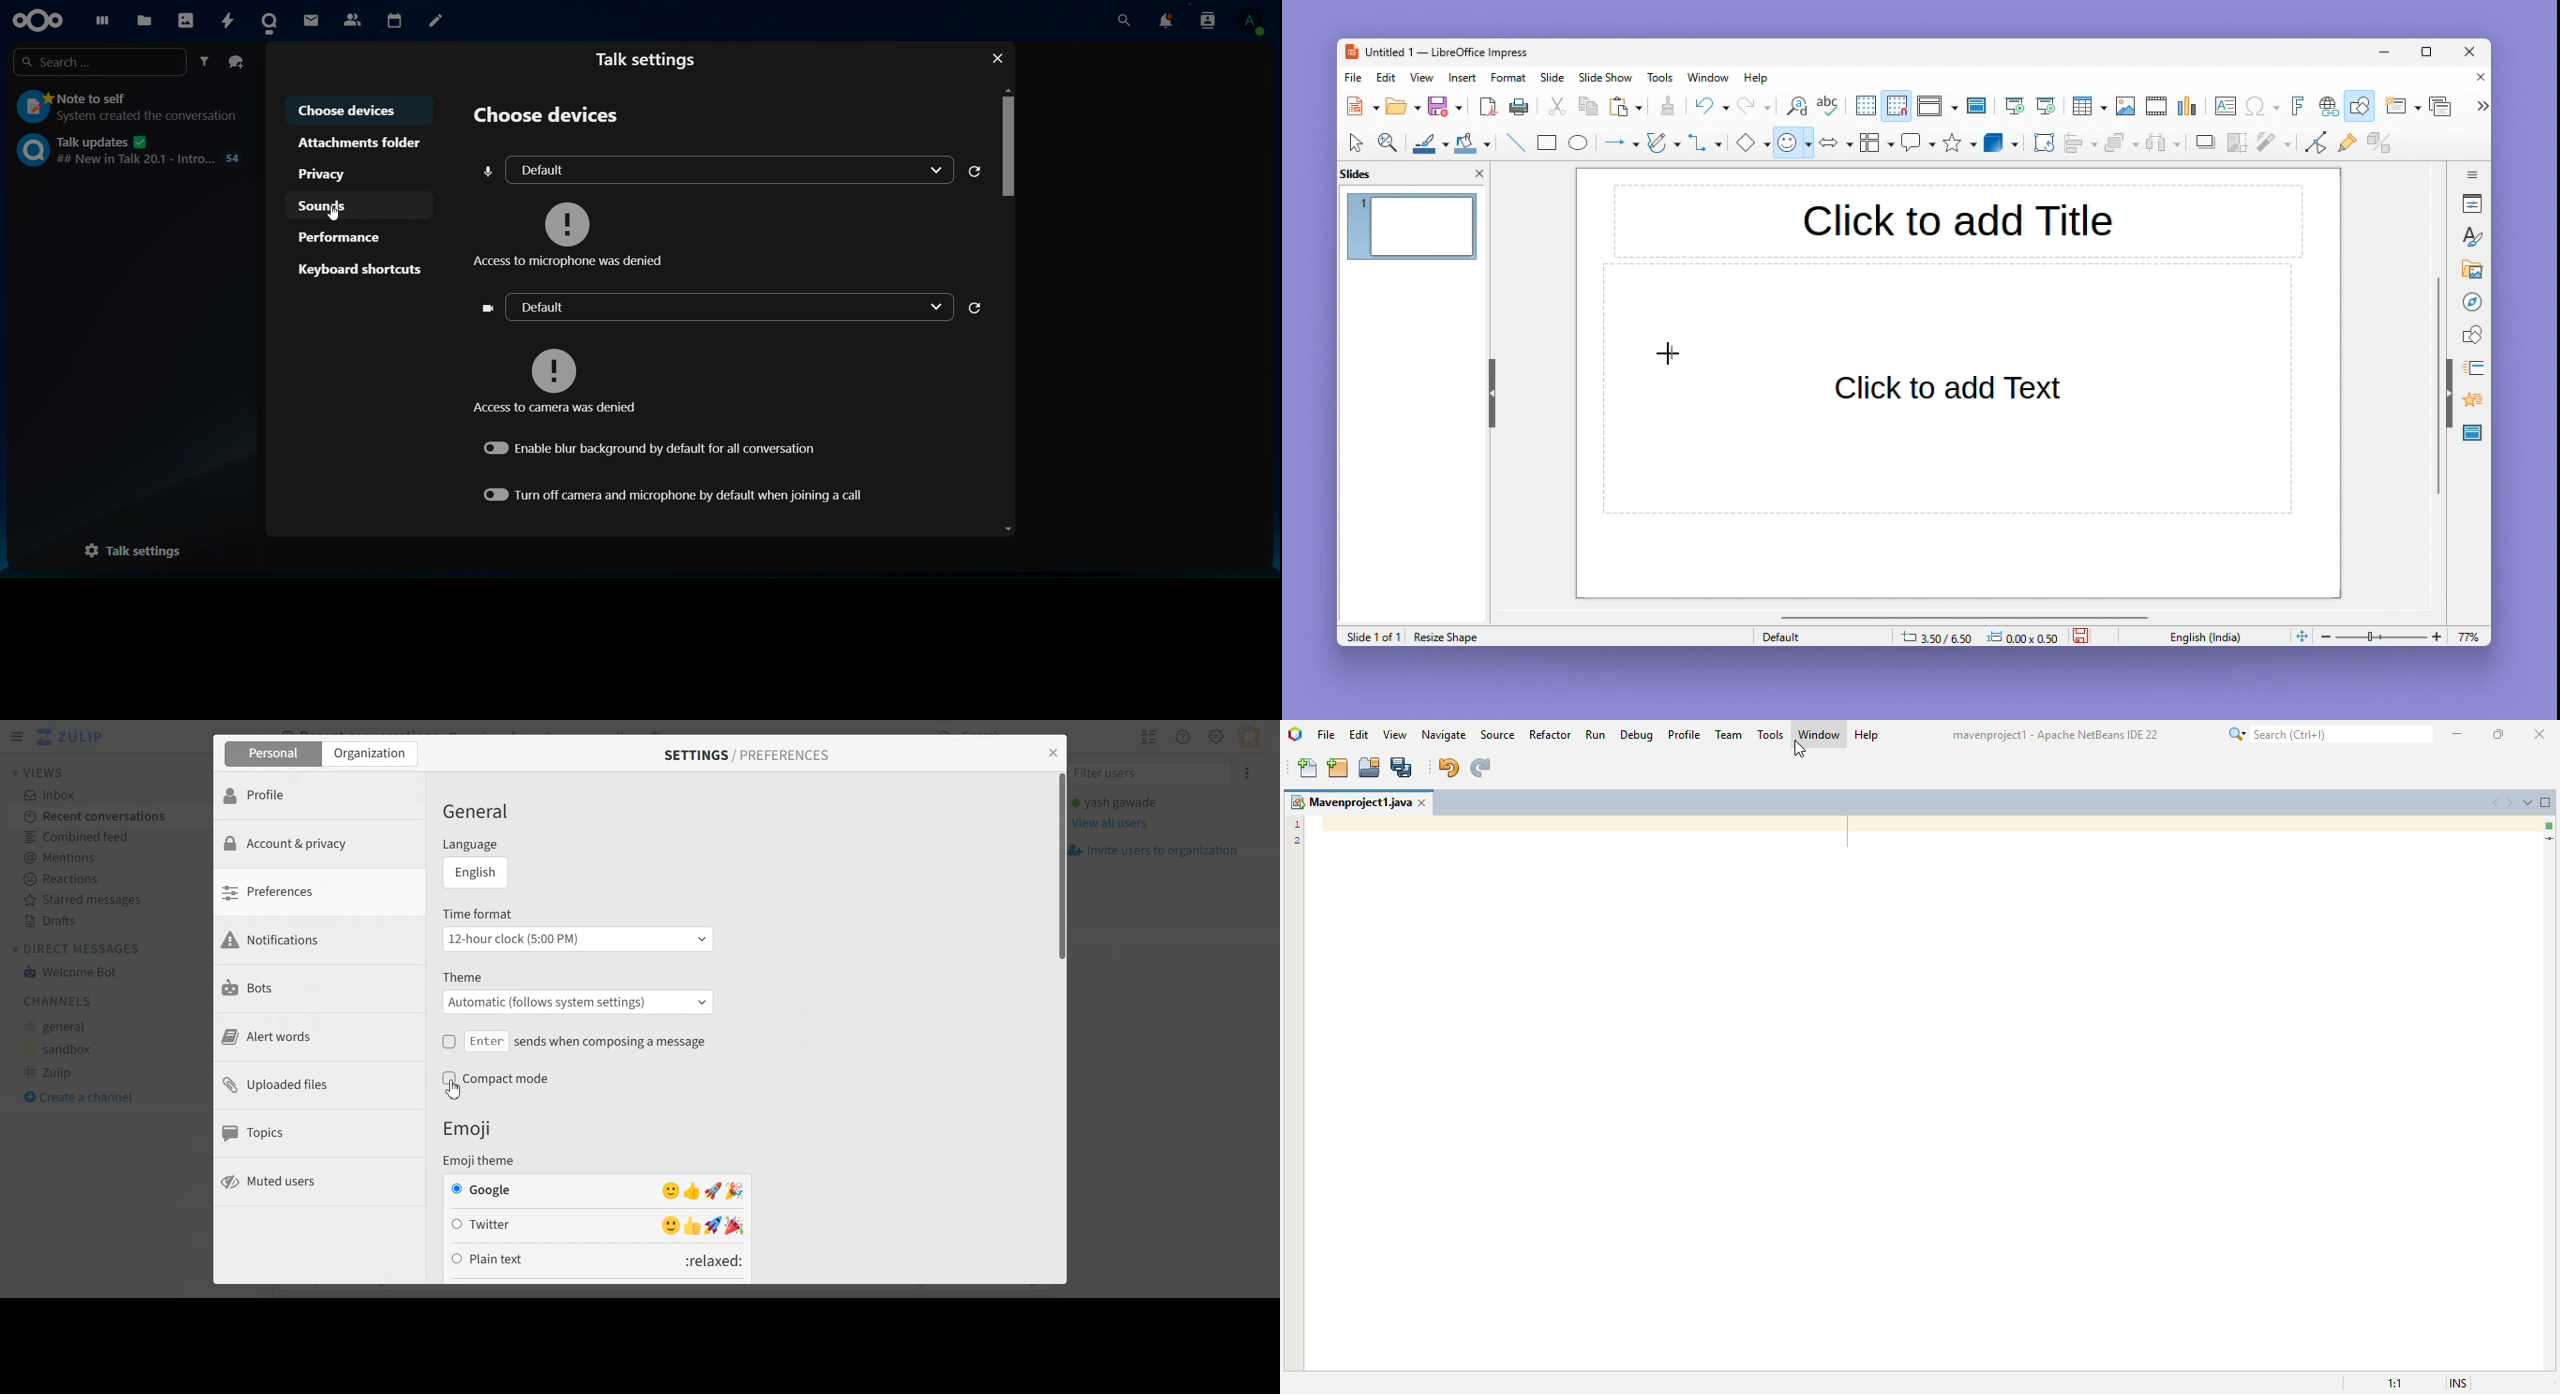  I want to click on mail, so click(311, 19).